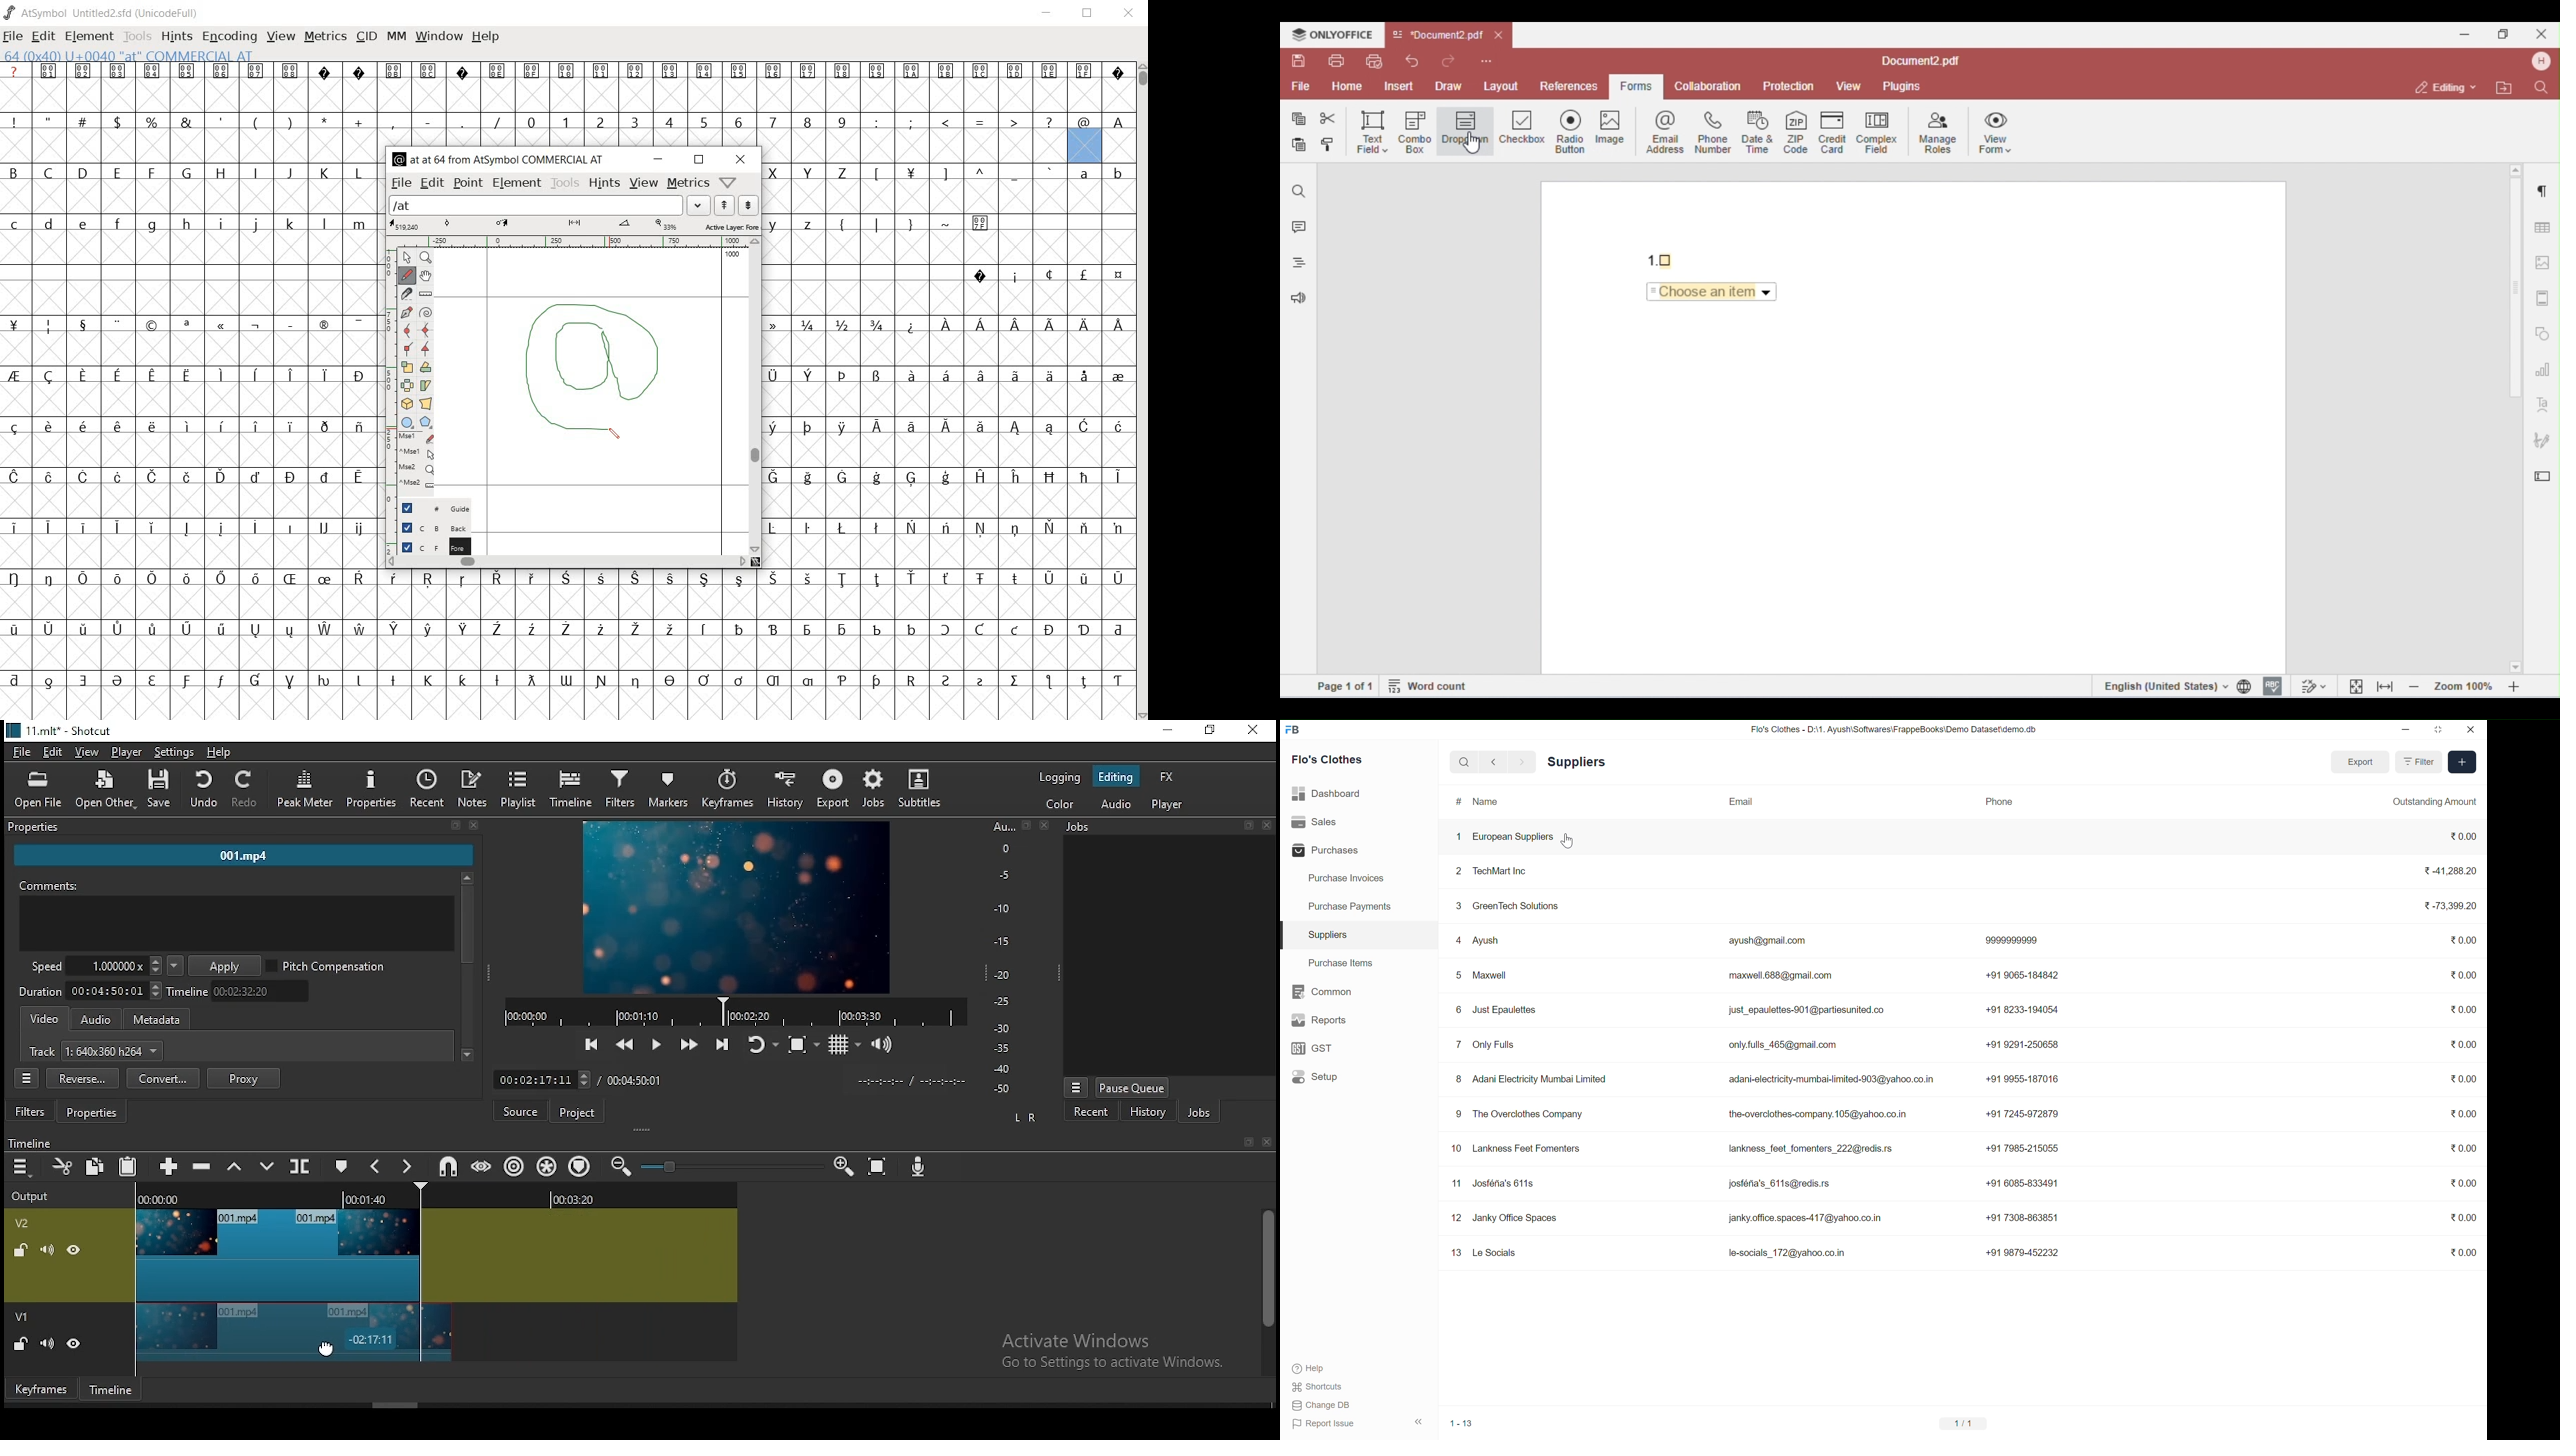 This screenshot has width=2576, height=1456. What do you see at coordinates (95, 1167) in the screenshot?
I see `copy` at bounding box center [95, 1167].